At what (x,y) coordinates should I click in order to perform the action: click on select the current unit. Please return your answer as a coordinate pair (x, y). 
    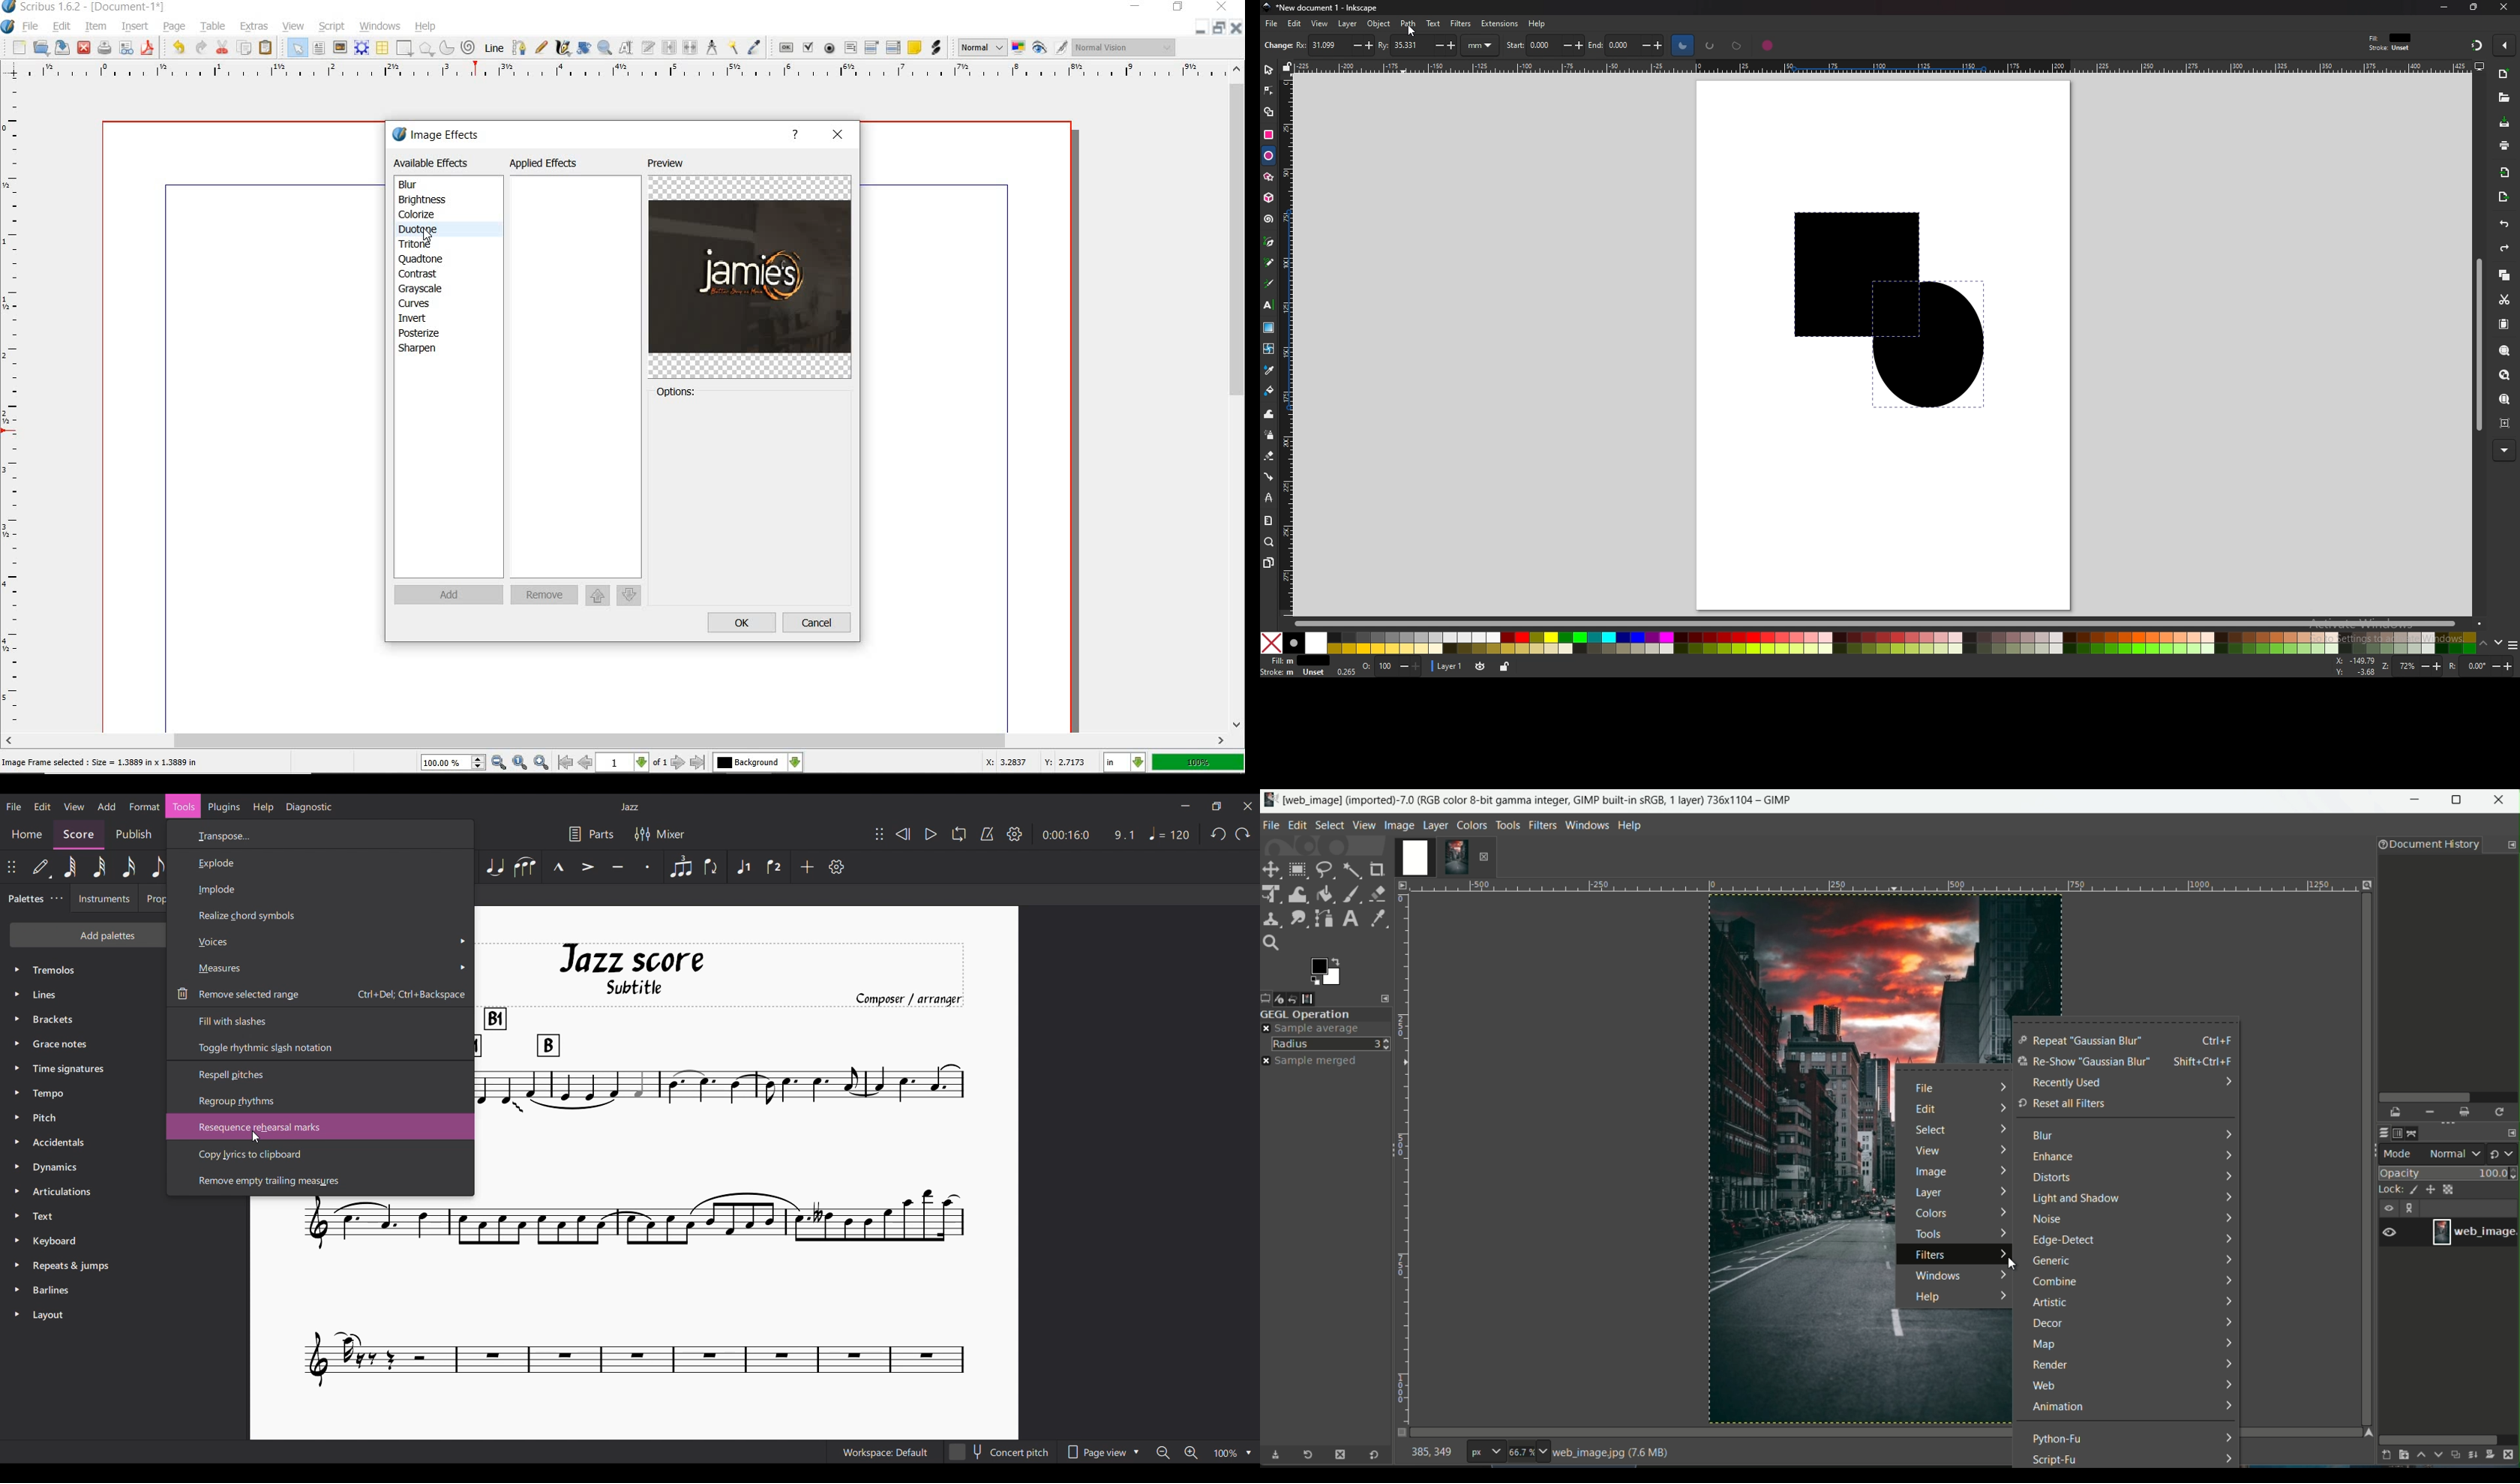
    Looking at the image, I should click on (1126, 764).